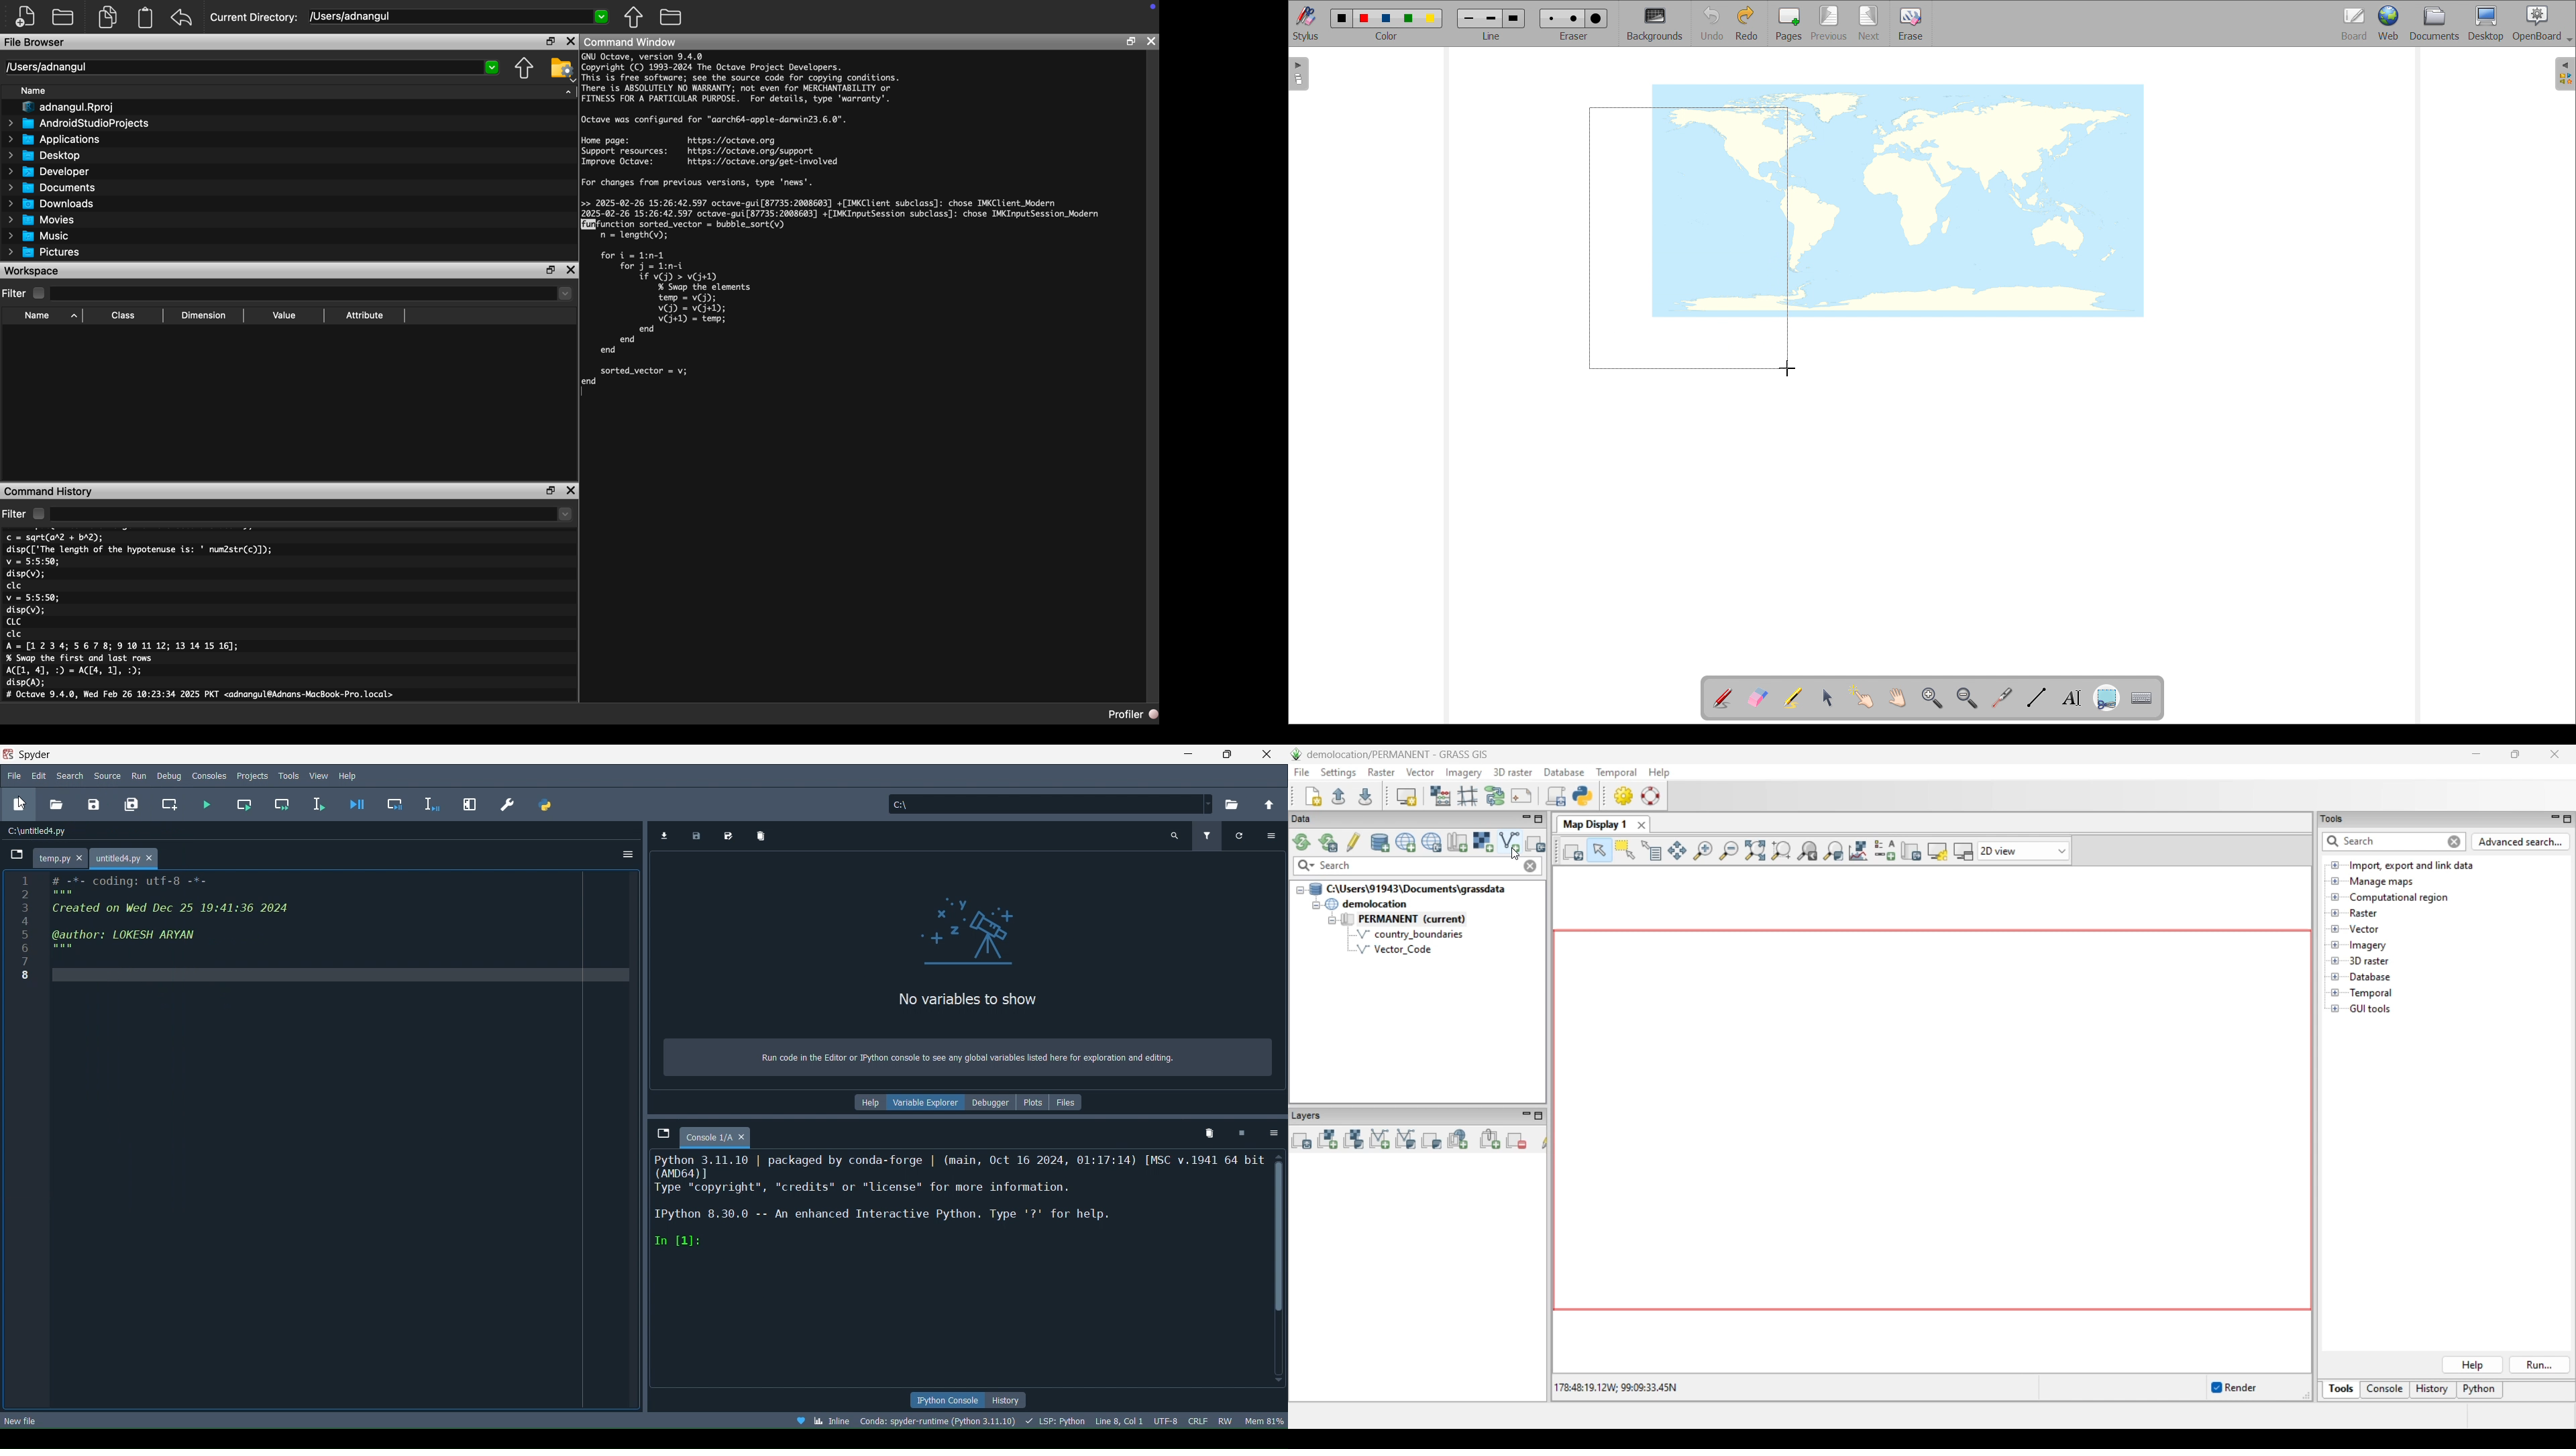 Image resolution: width=2576 pixels, height=1456 pixels. I want to click on dropdown, so click(312, 514).